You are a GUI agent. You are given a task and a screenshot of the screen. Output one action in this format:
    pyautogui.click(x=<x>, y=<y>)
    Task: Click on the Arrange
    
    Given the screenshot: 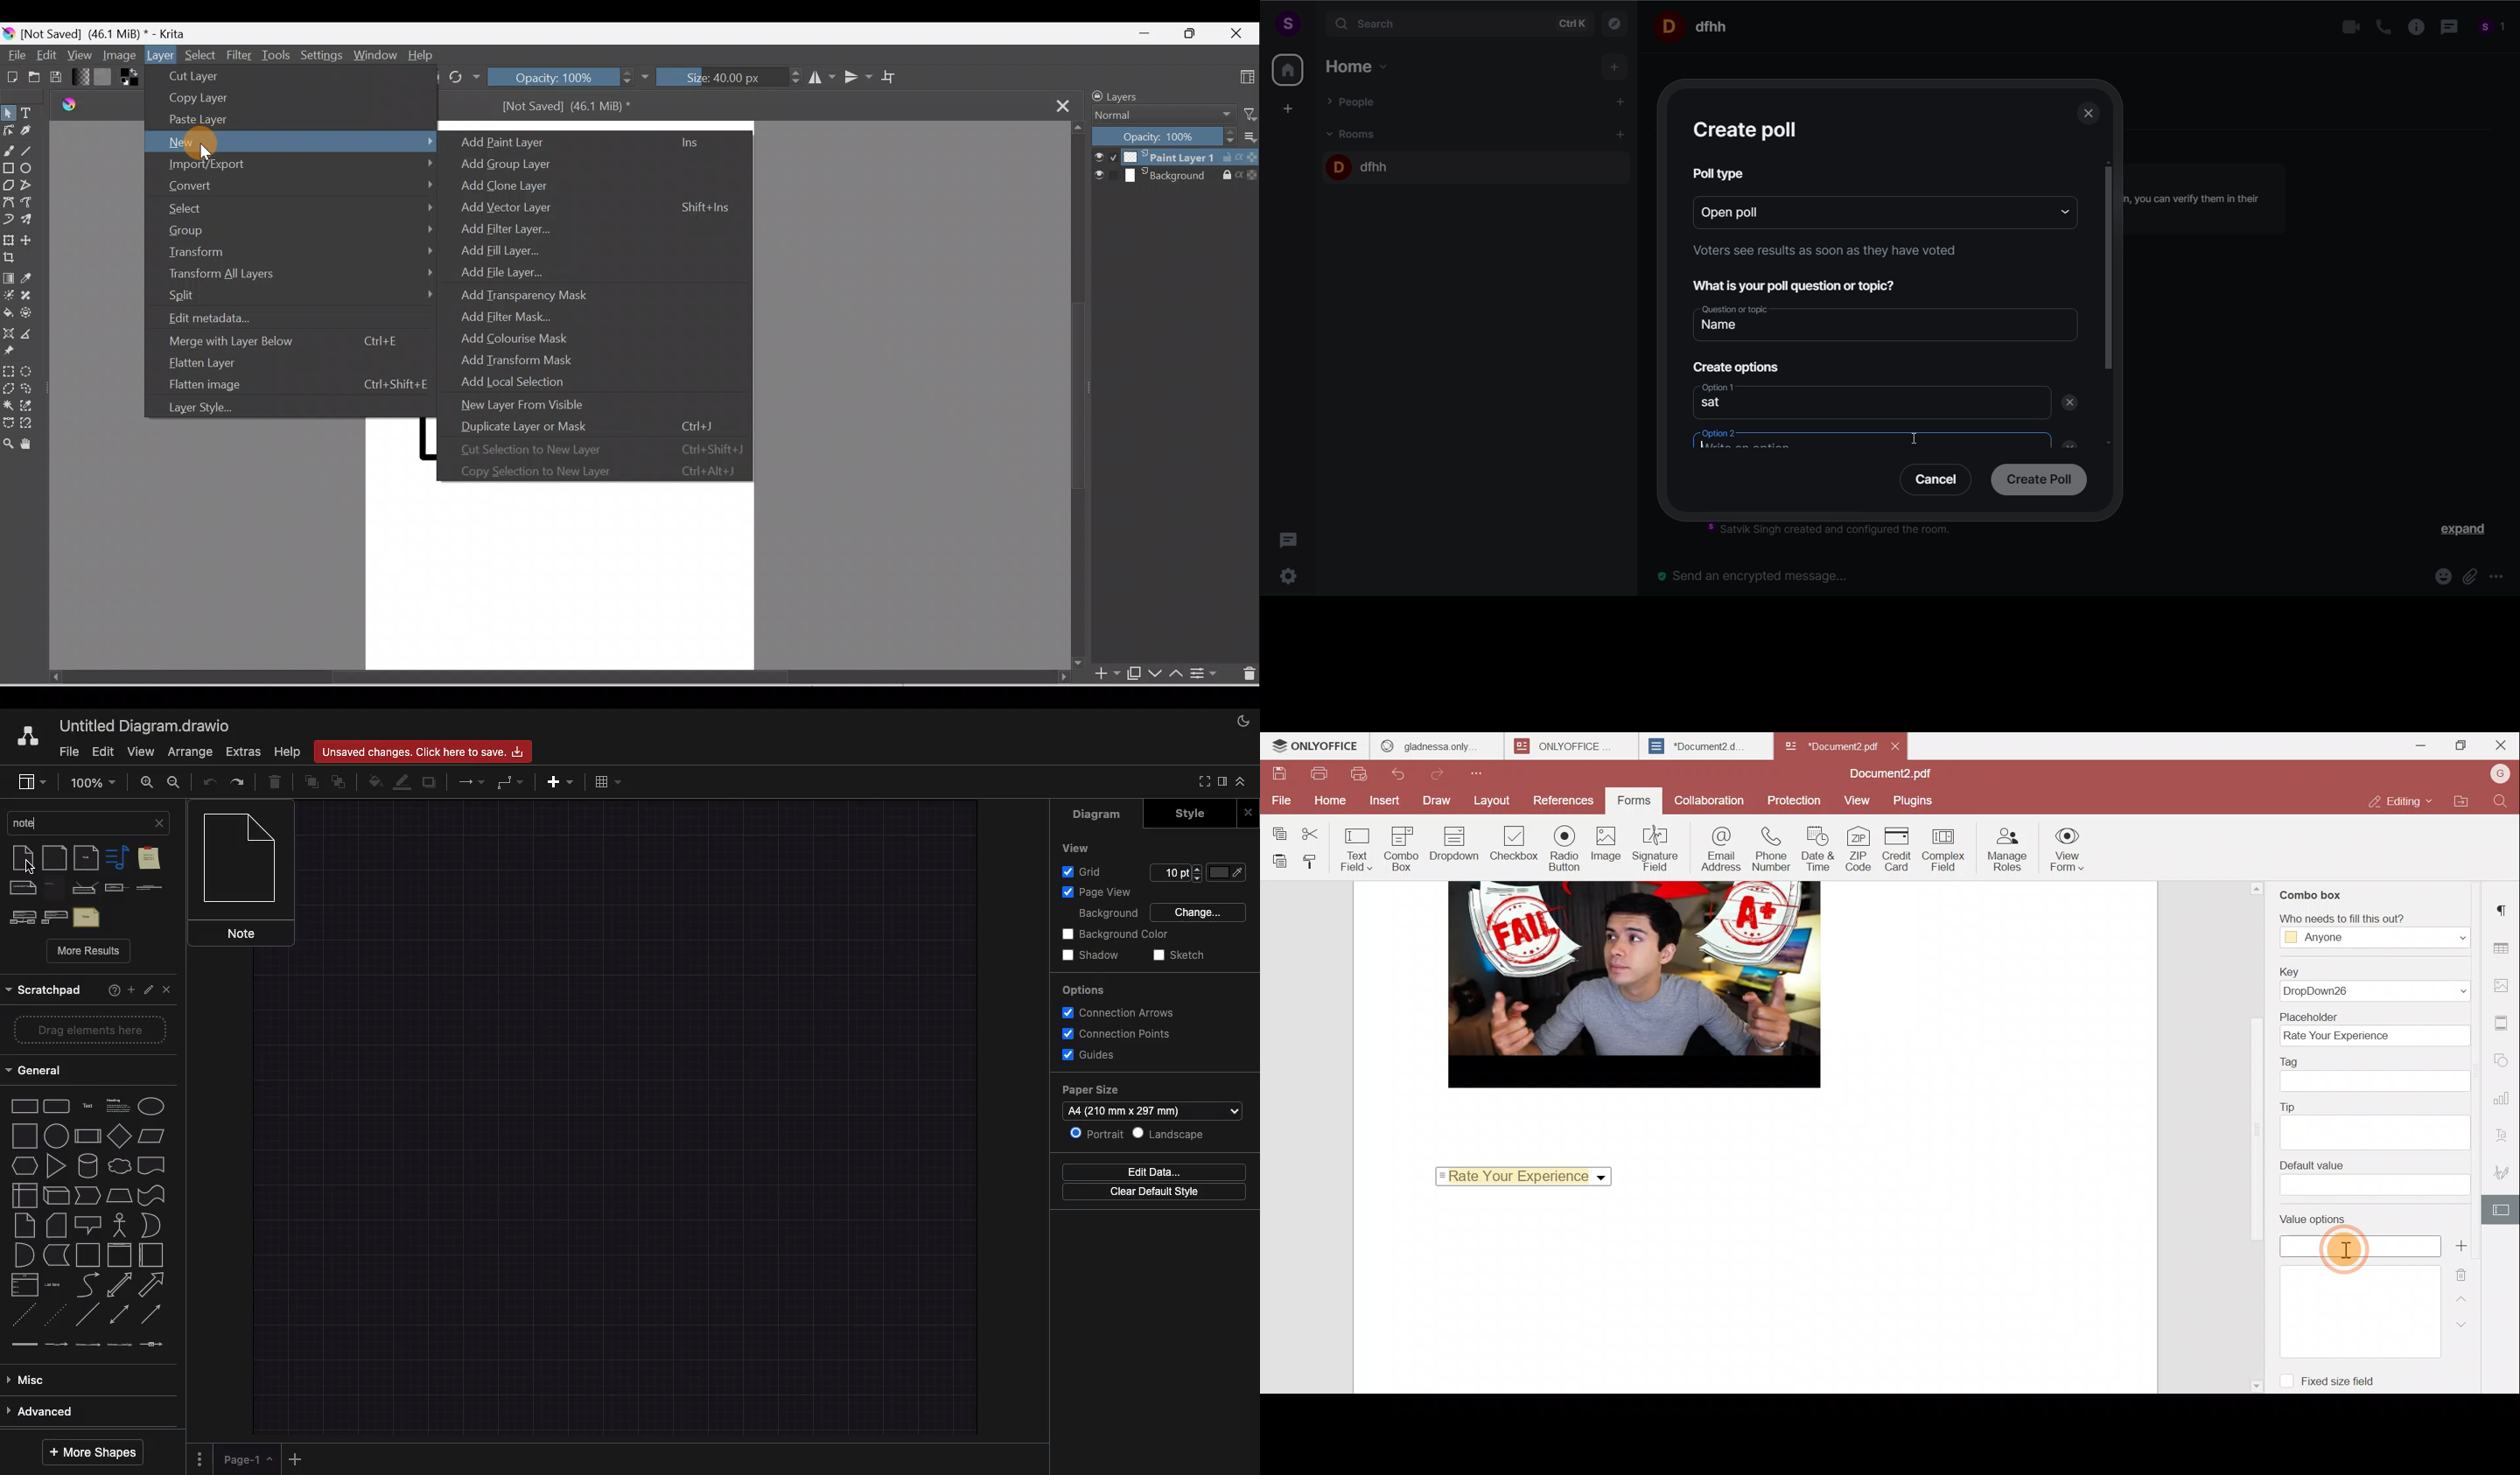 What is the action you would take?
    pyautogui.click(x=190, y=751)
    